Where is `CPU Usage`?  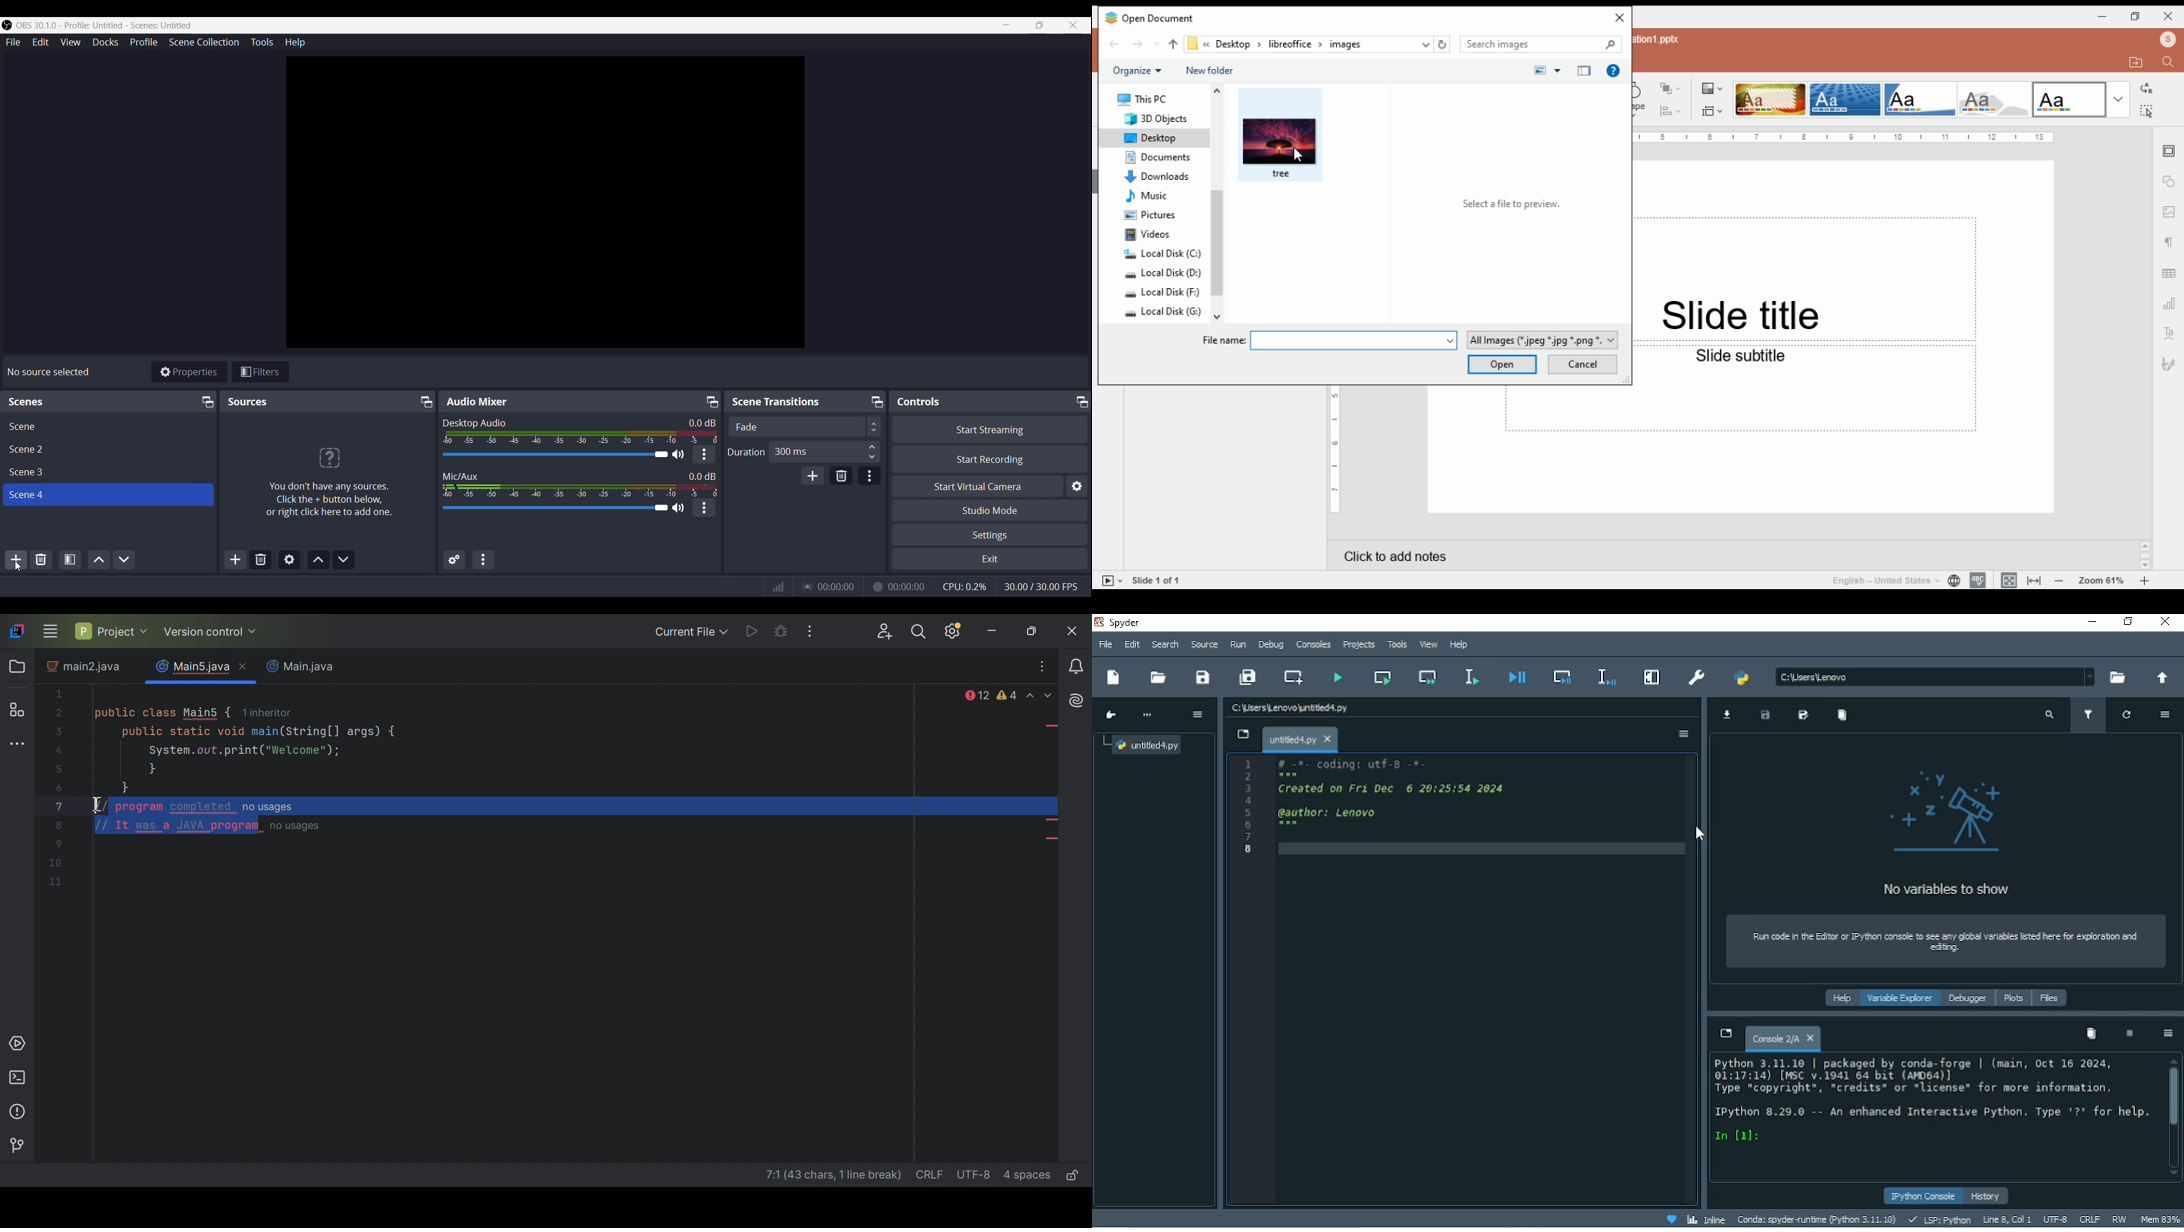
CPU Usage is located at coordinates (964, 586).